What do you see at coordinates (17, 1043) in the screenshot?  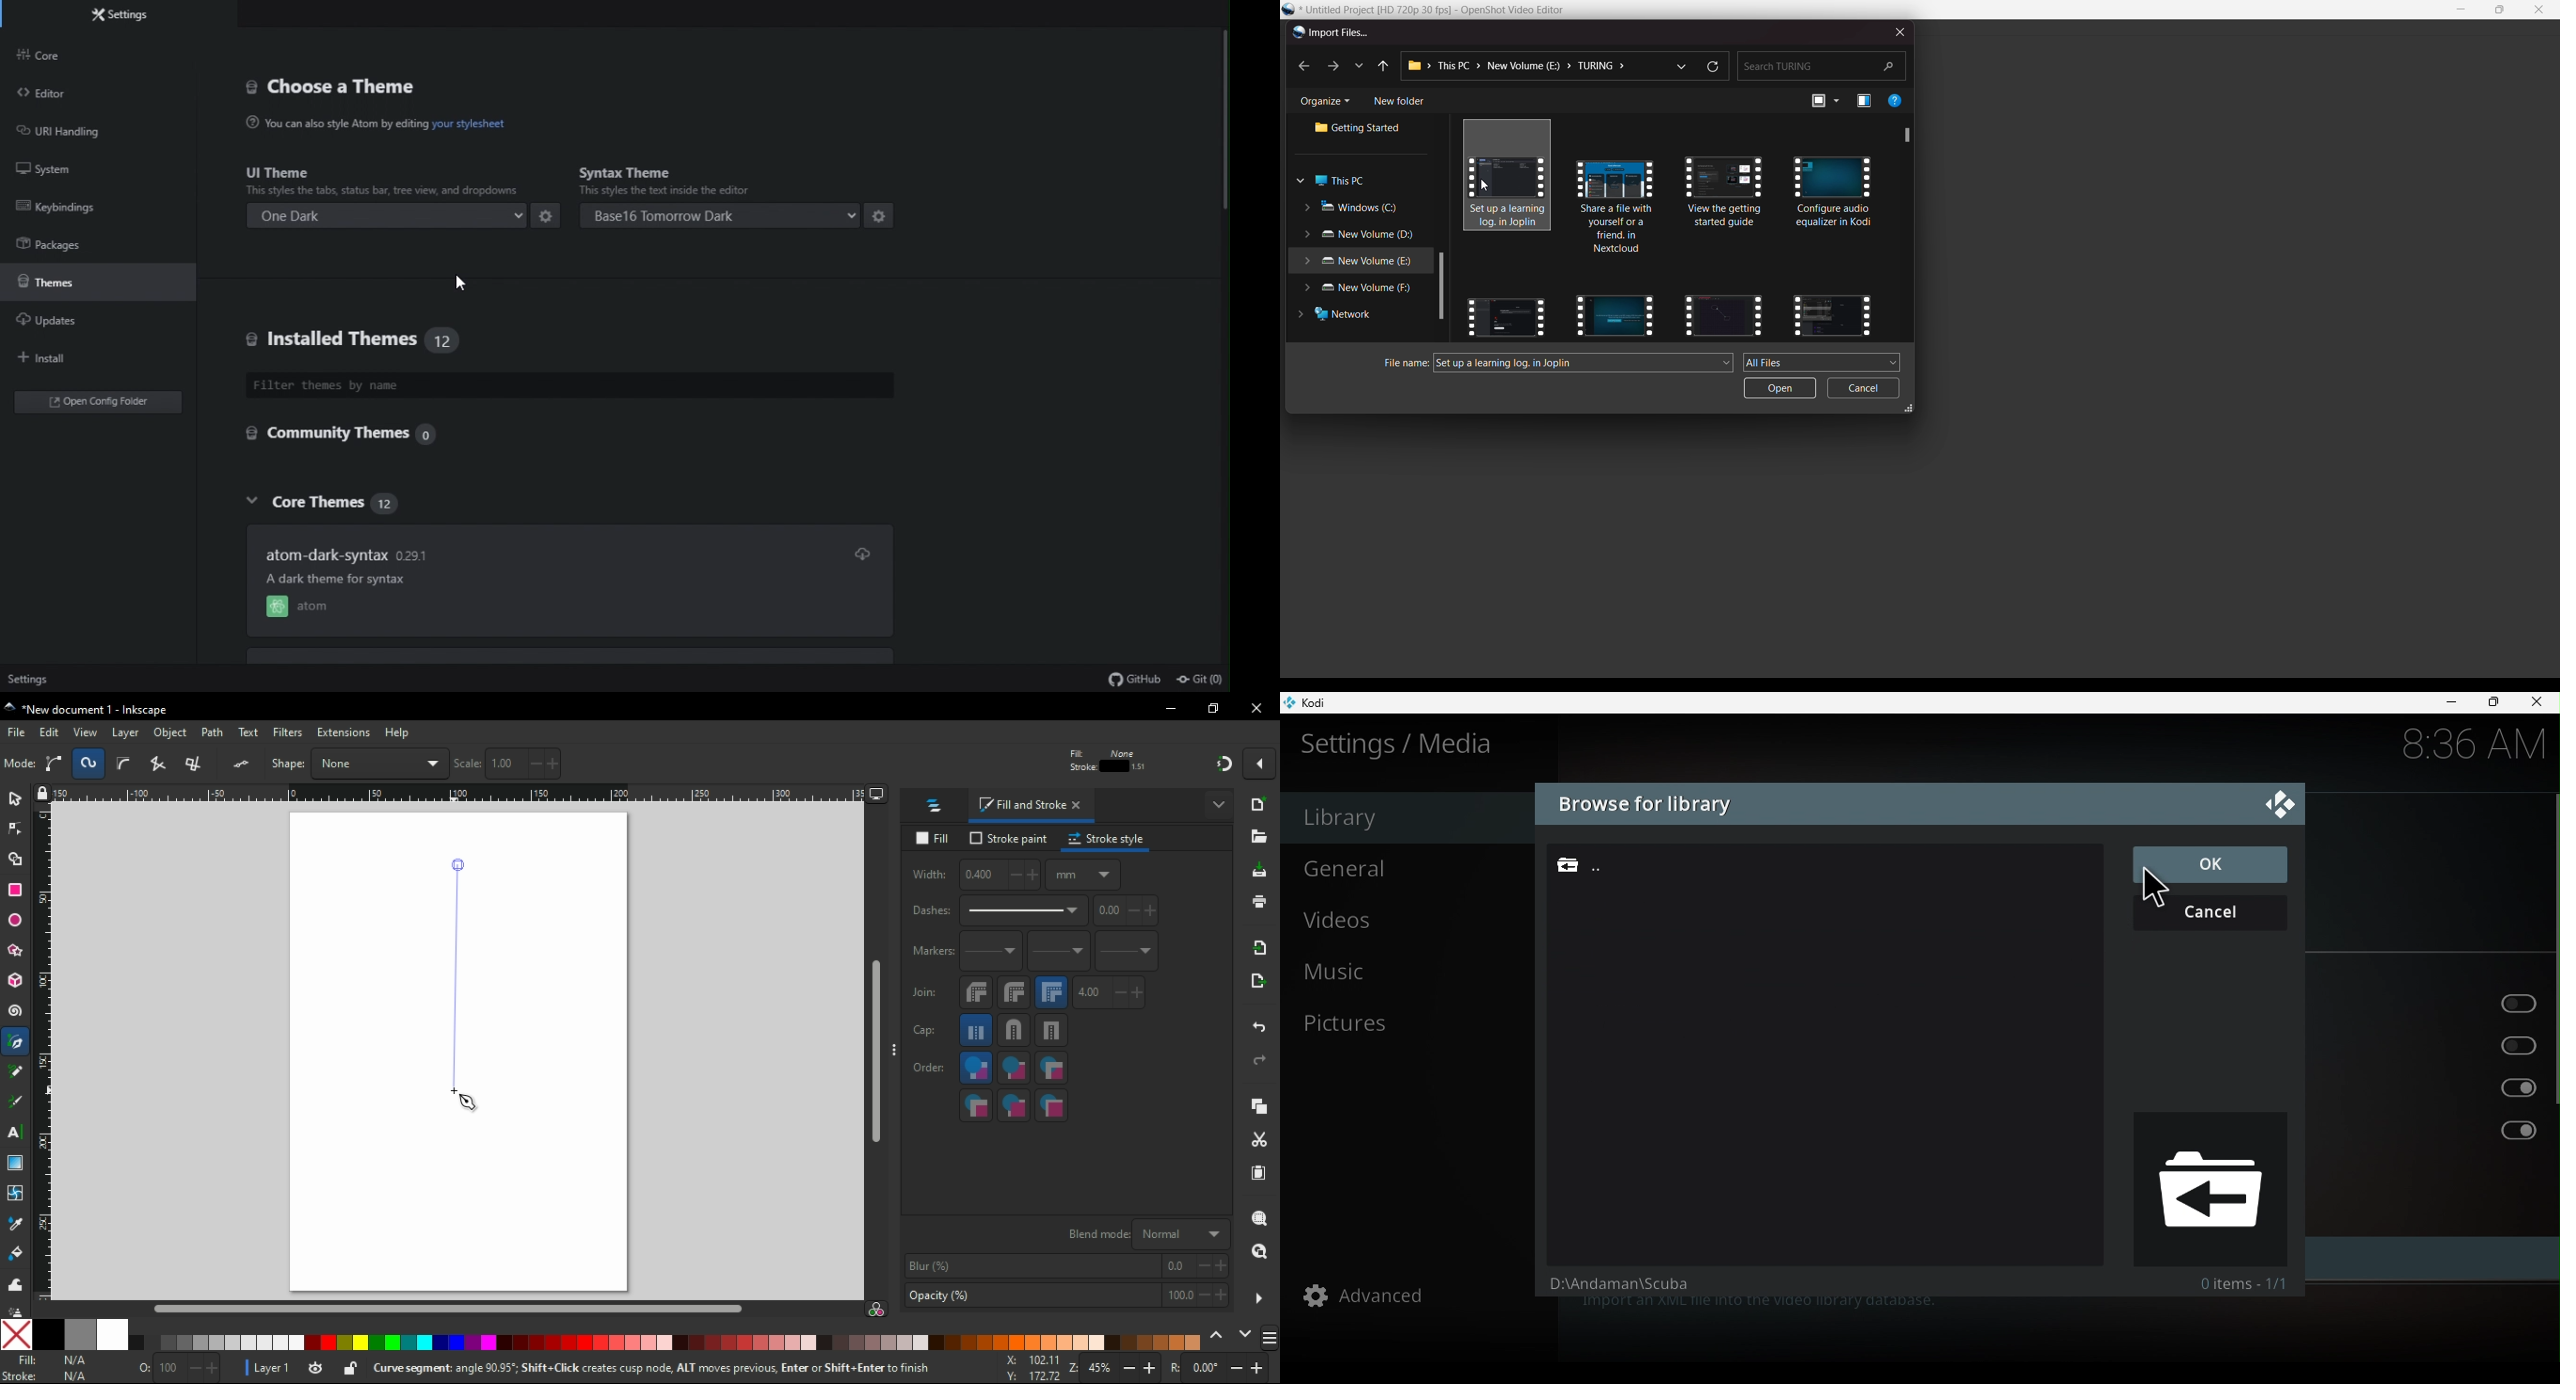 I see `pen tool` at bounding box center [17, 1043].